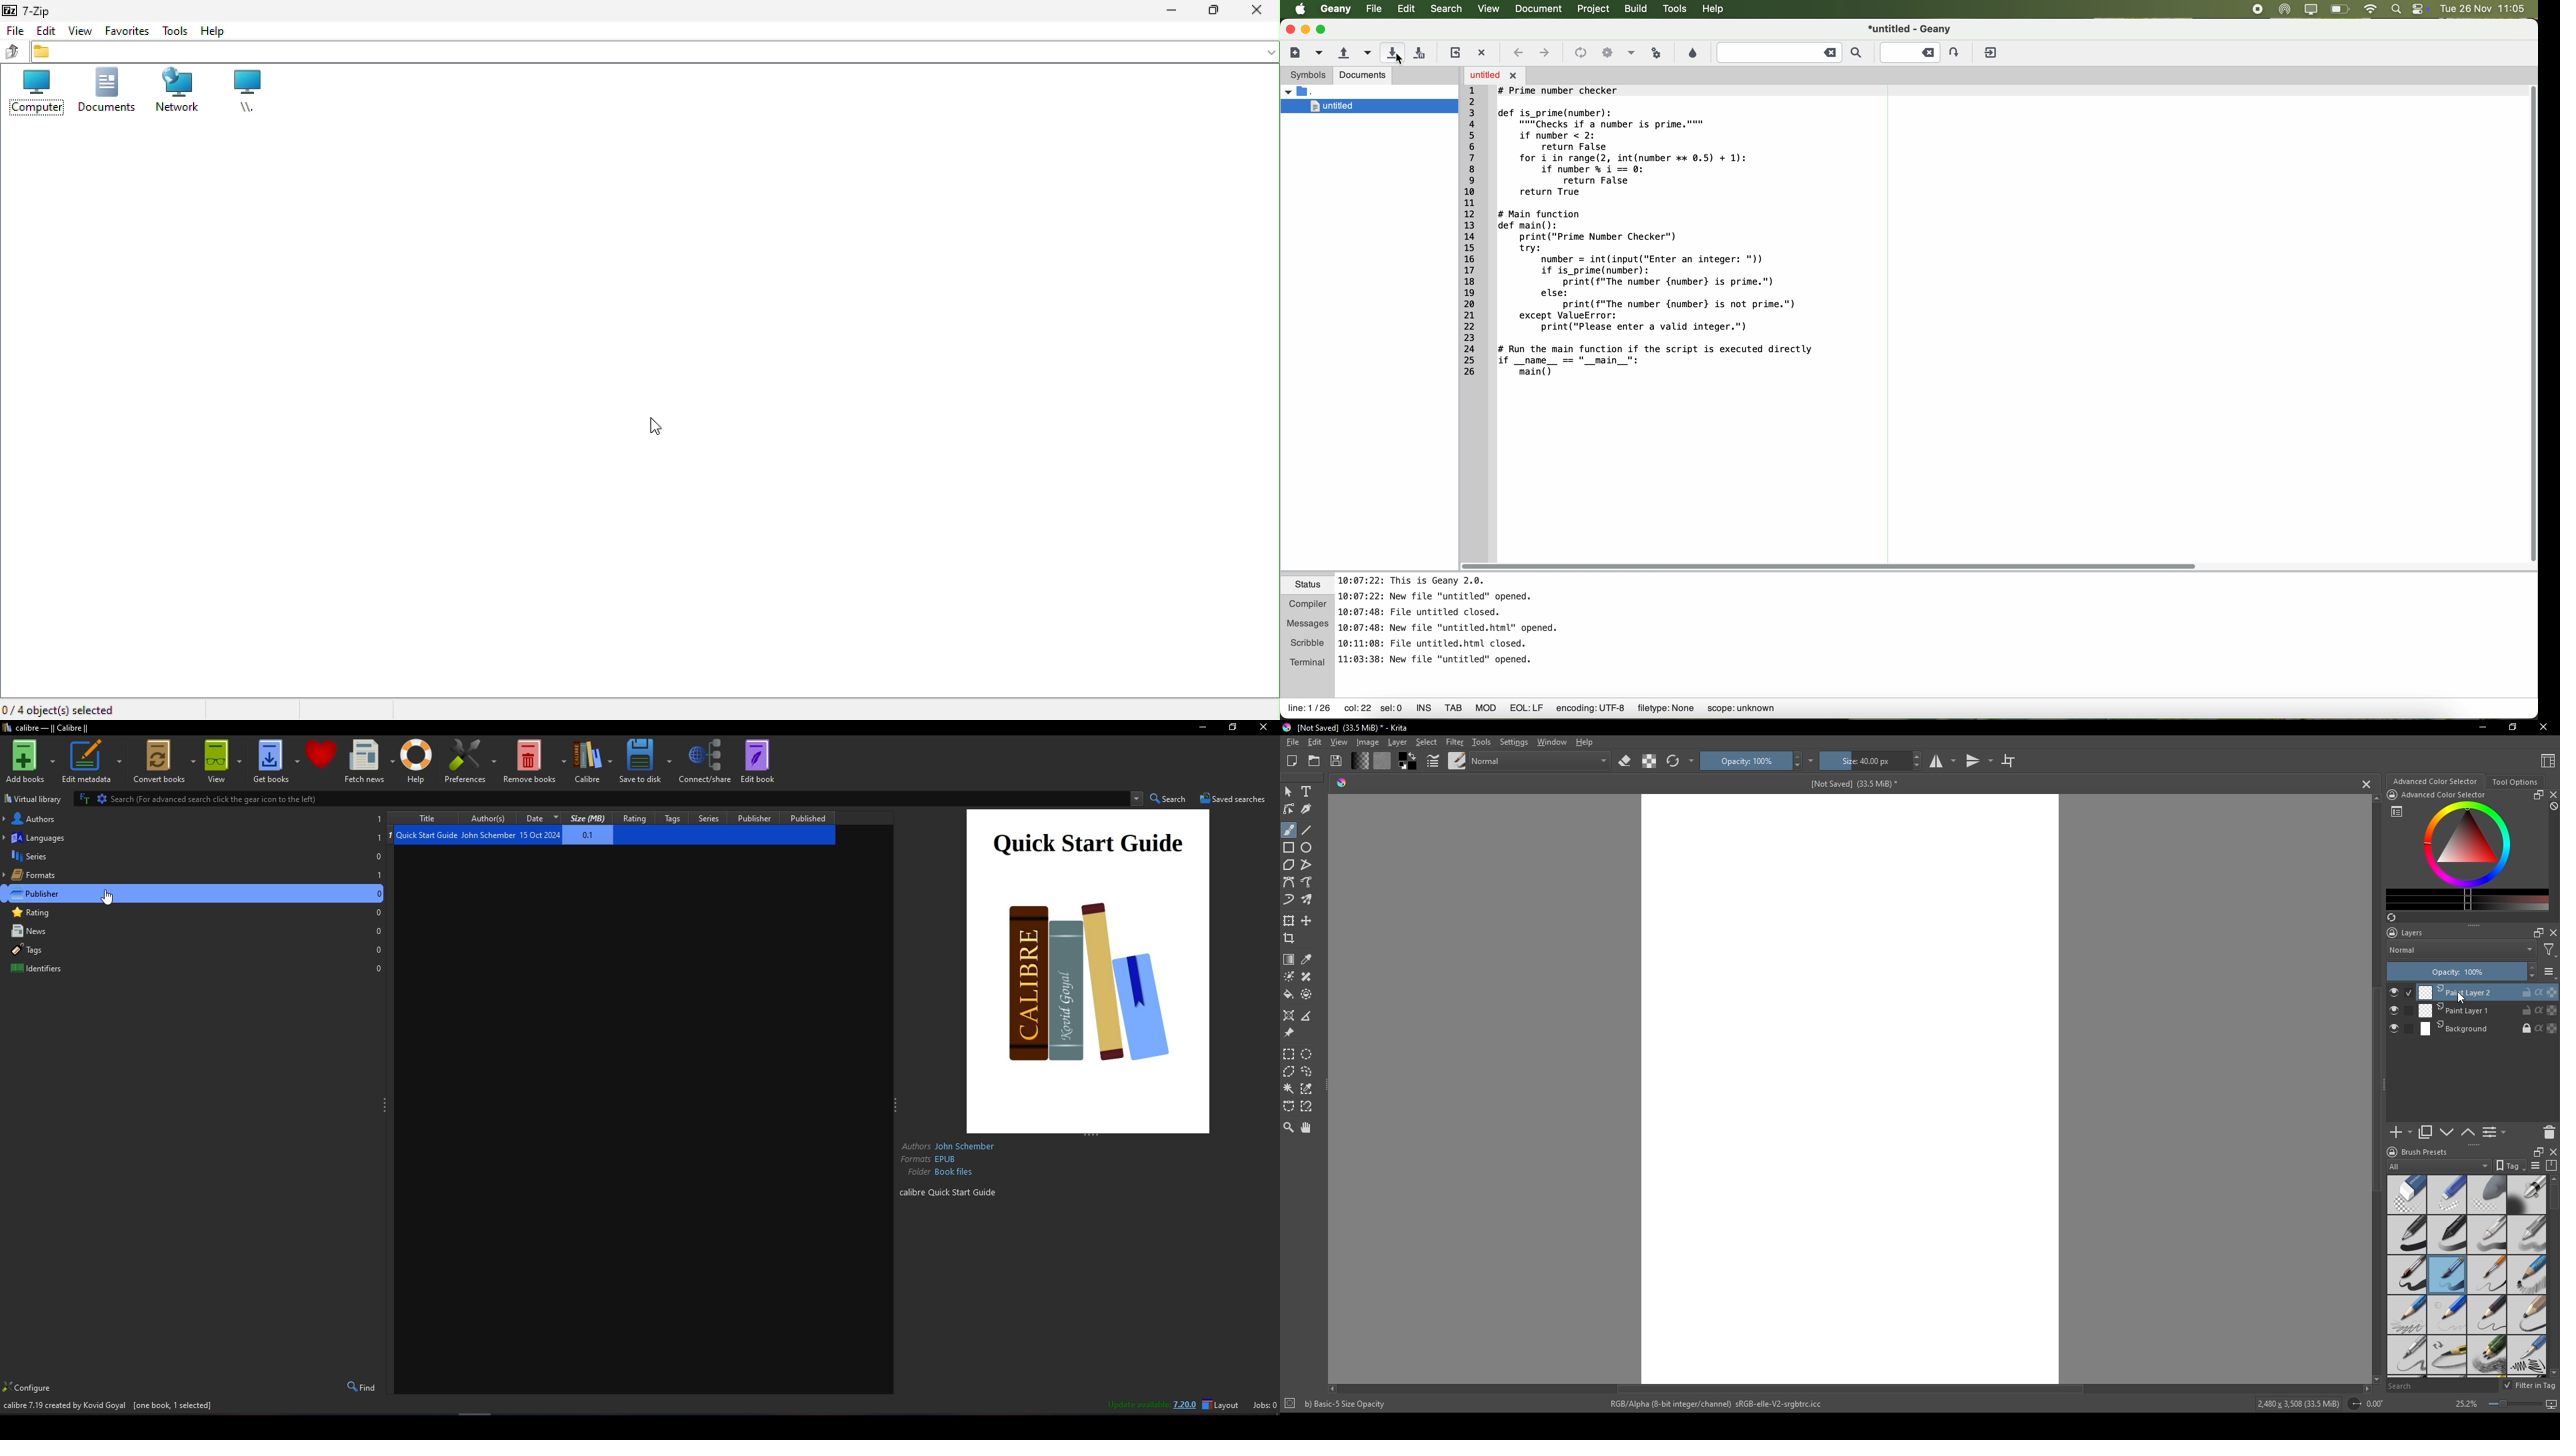 The width and height of the screenshot is (2576, 1456). Describe the element at coordinates (2531, 967) in the screenshot. I see `increase` at that location.